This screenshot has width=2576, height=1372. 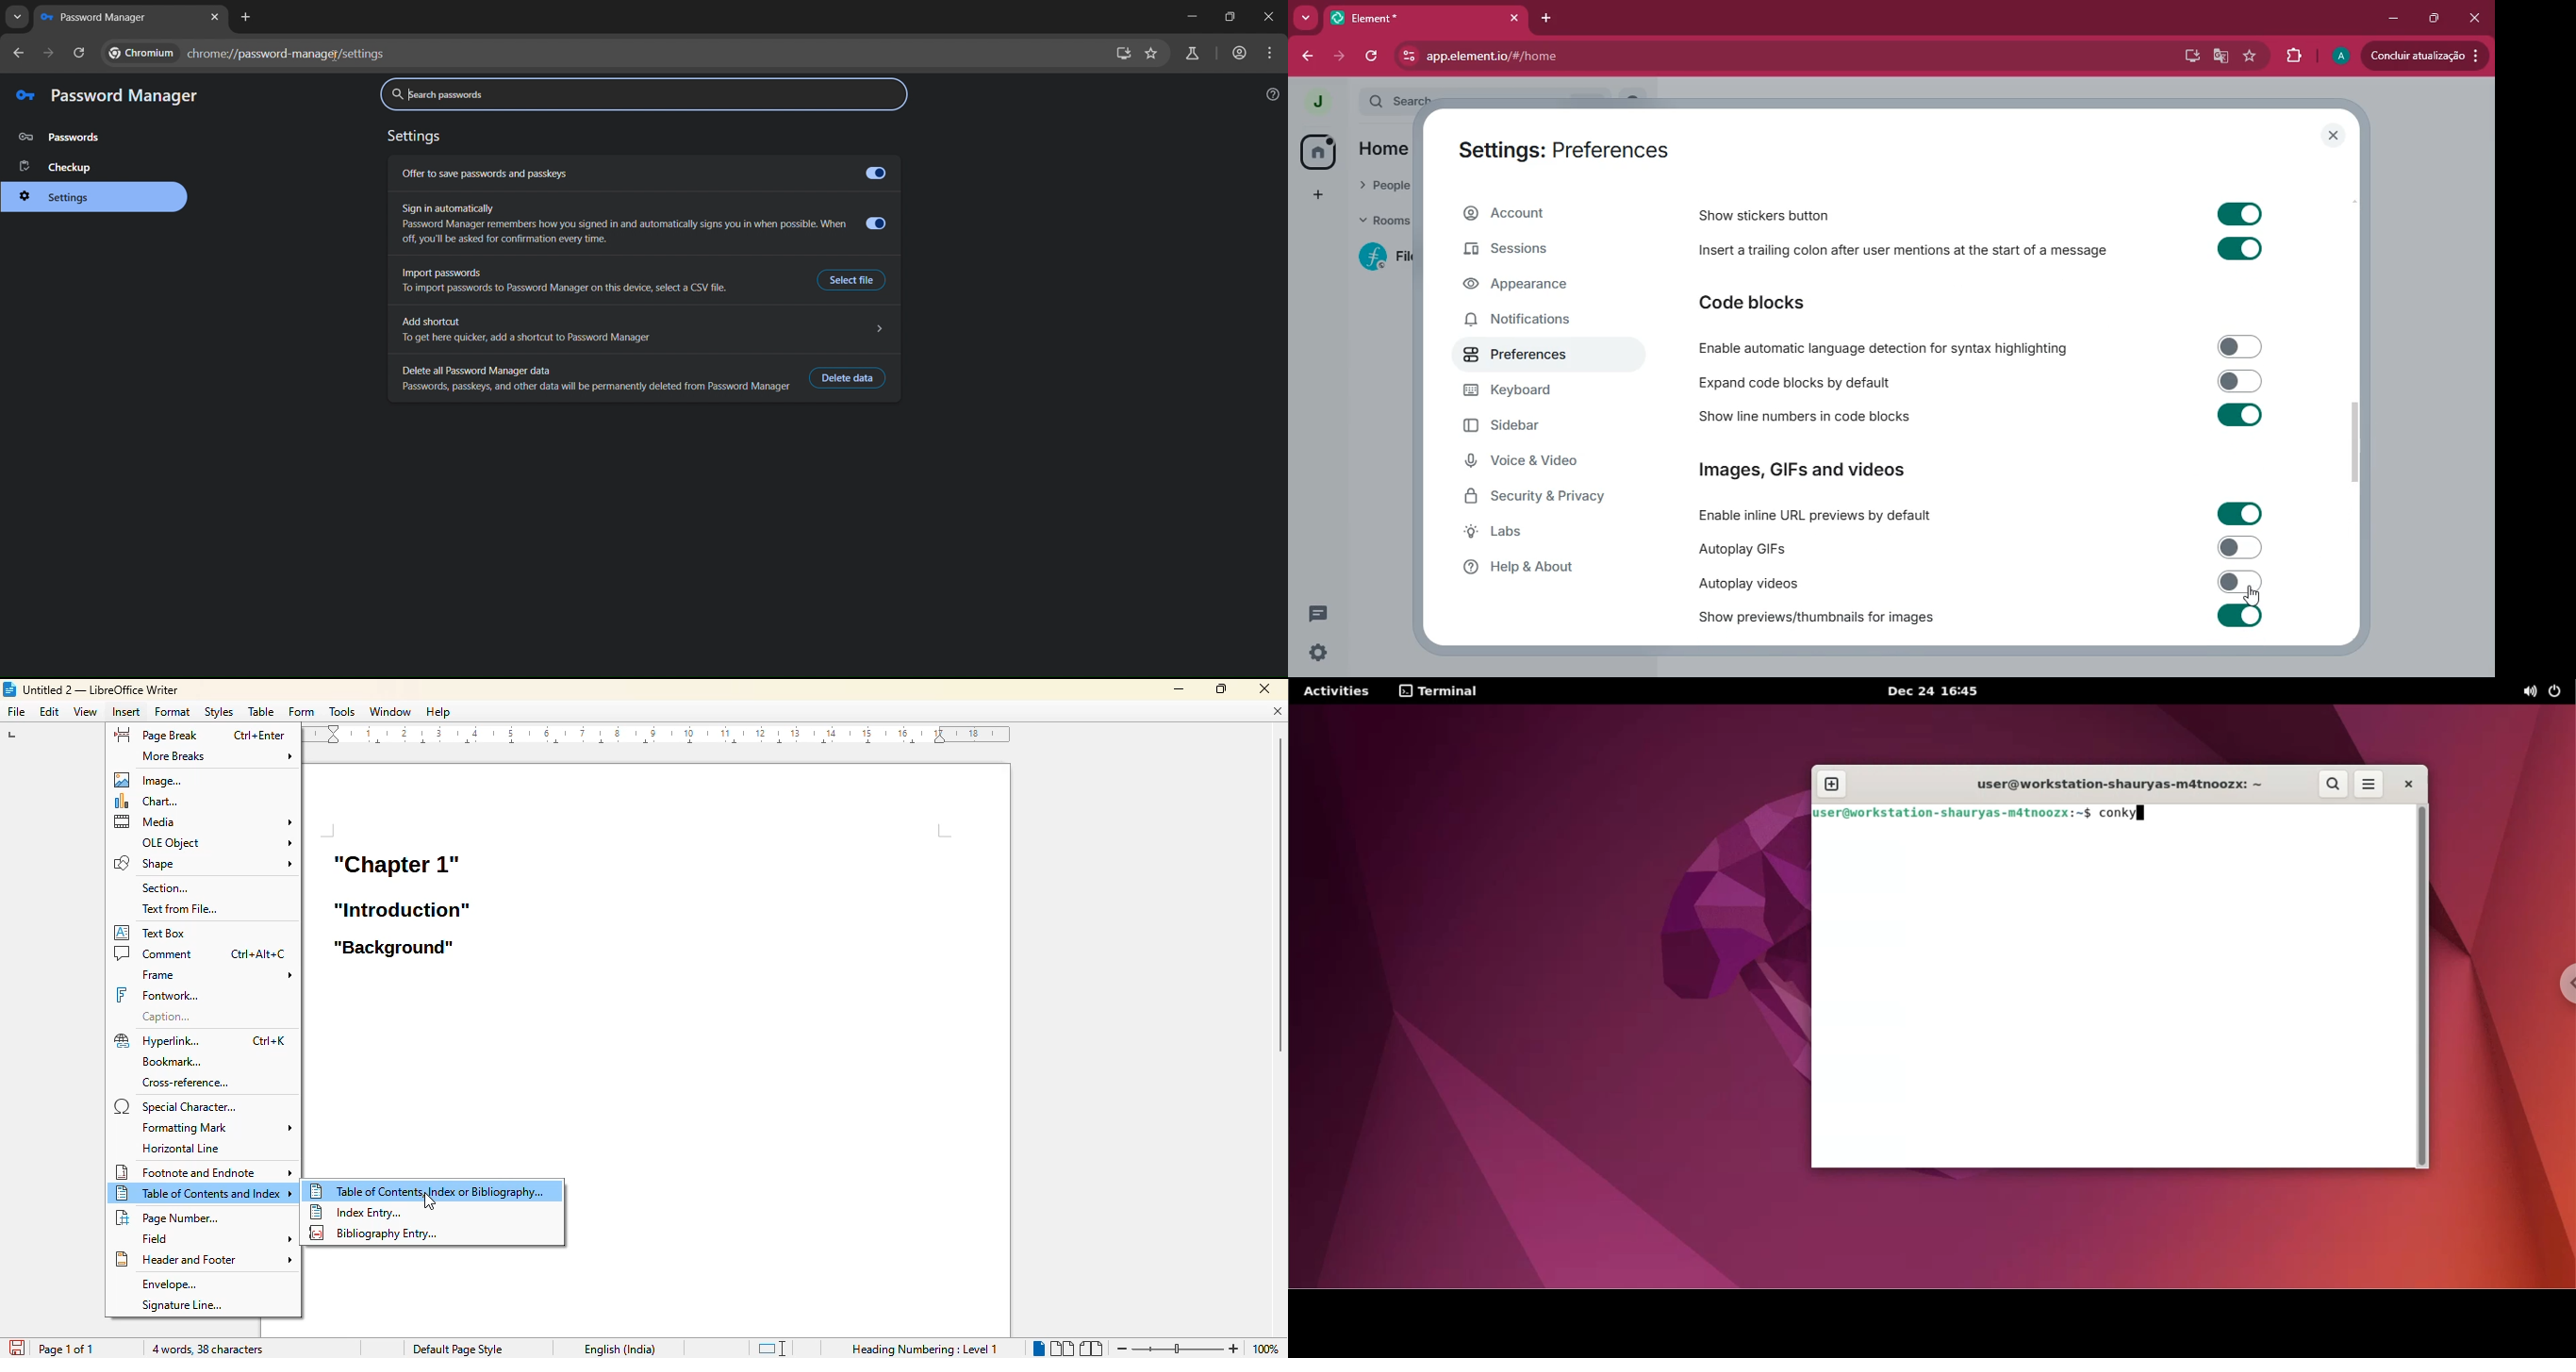 I want to click on settings, so click(x=424, y=135).